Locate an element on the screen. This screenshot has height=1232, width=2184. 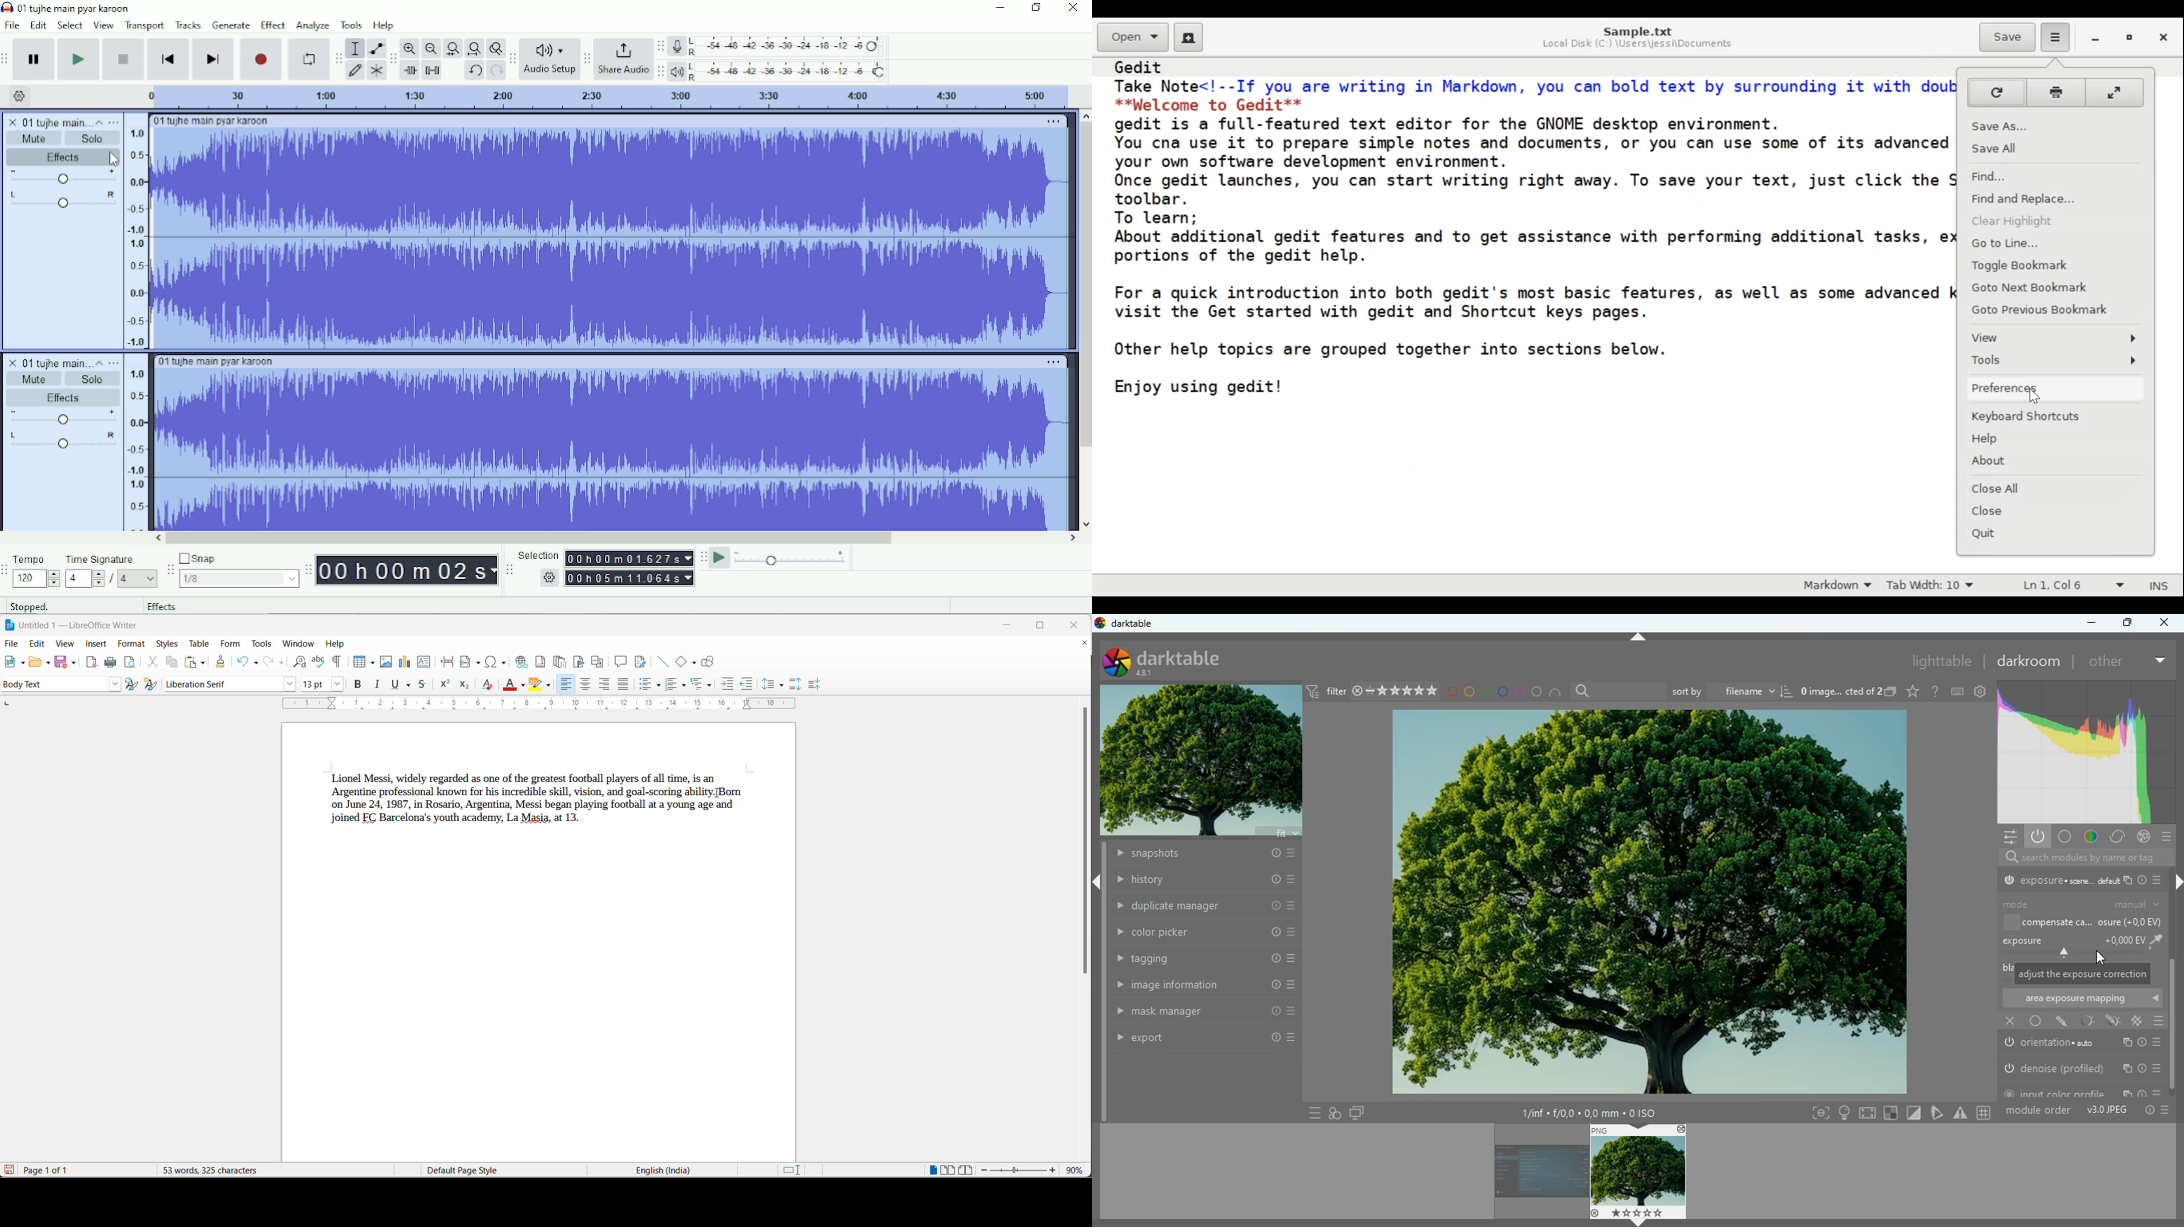
Tempo is located at coordinates (31, 558).